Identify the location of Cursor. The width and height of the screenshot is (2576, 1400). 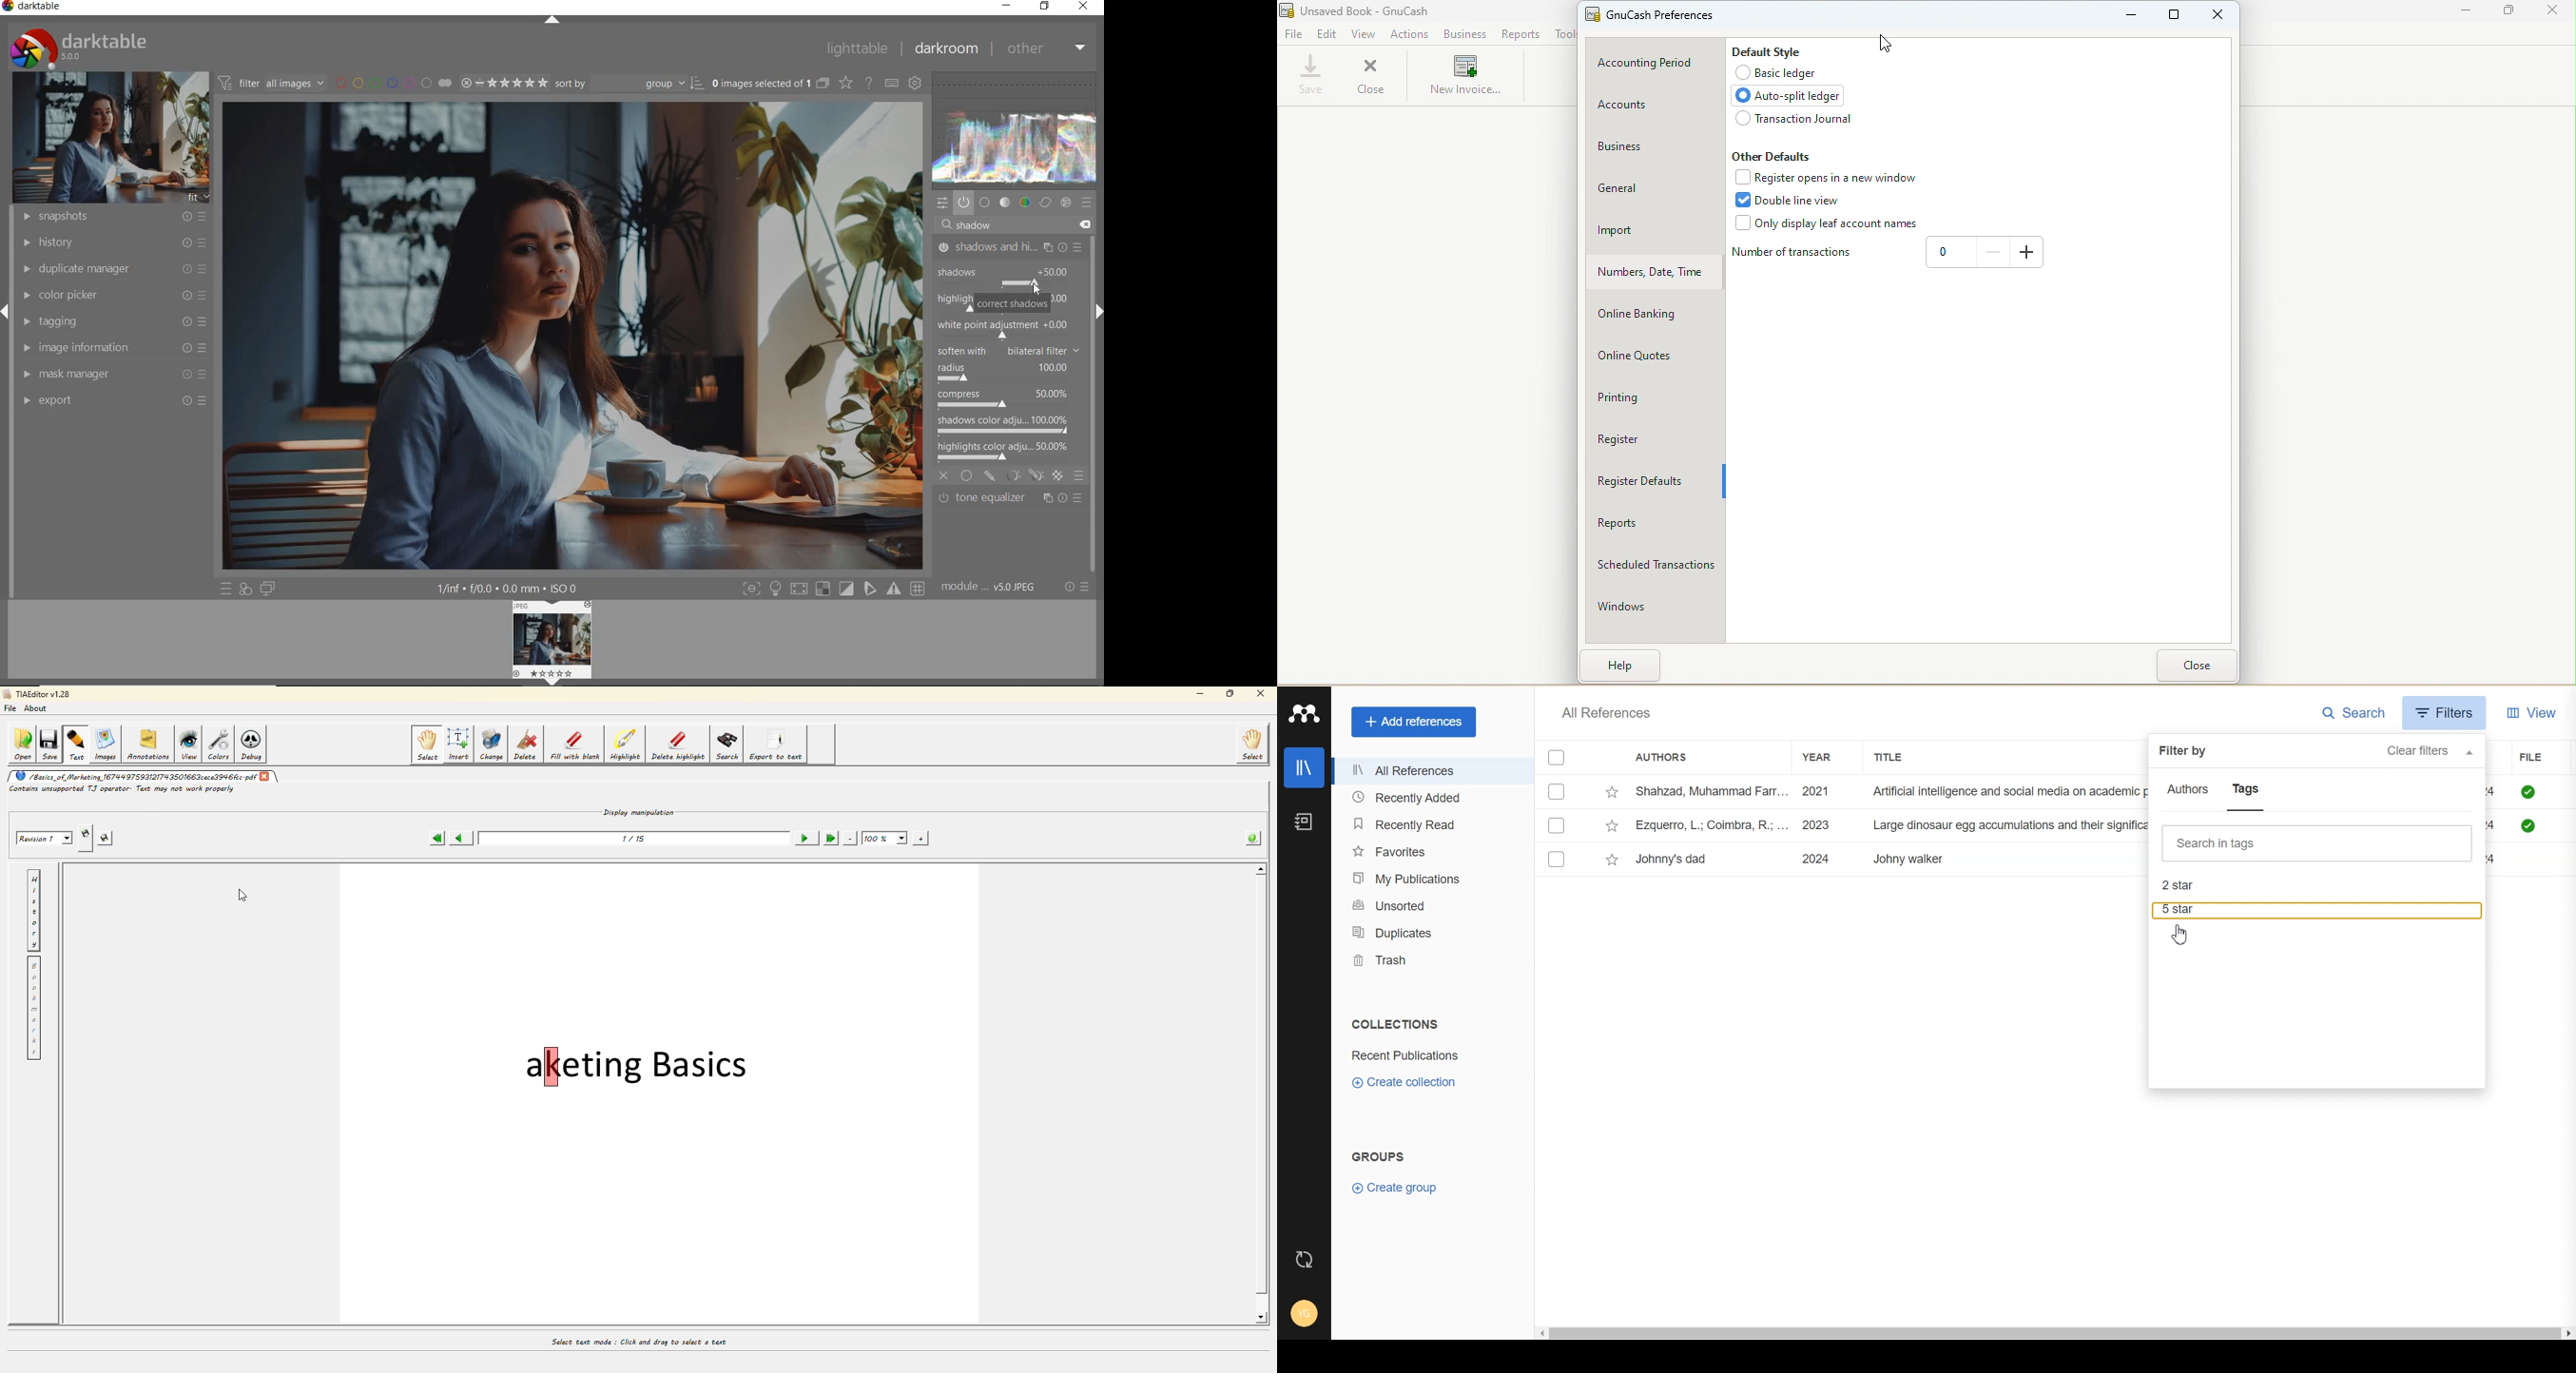
(1881, 44).